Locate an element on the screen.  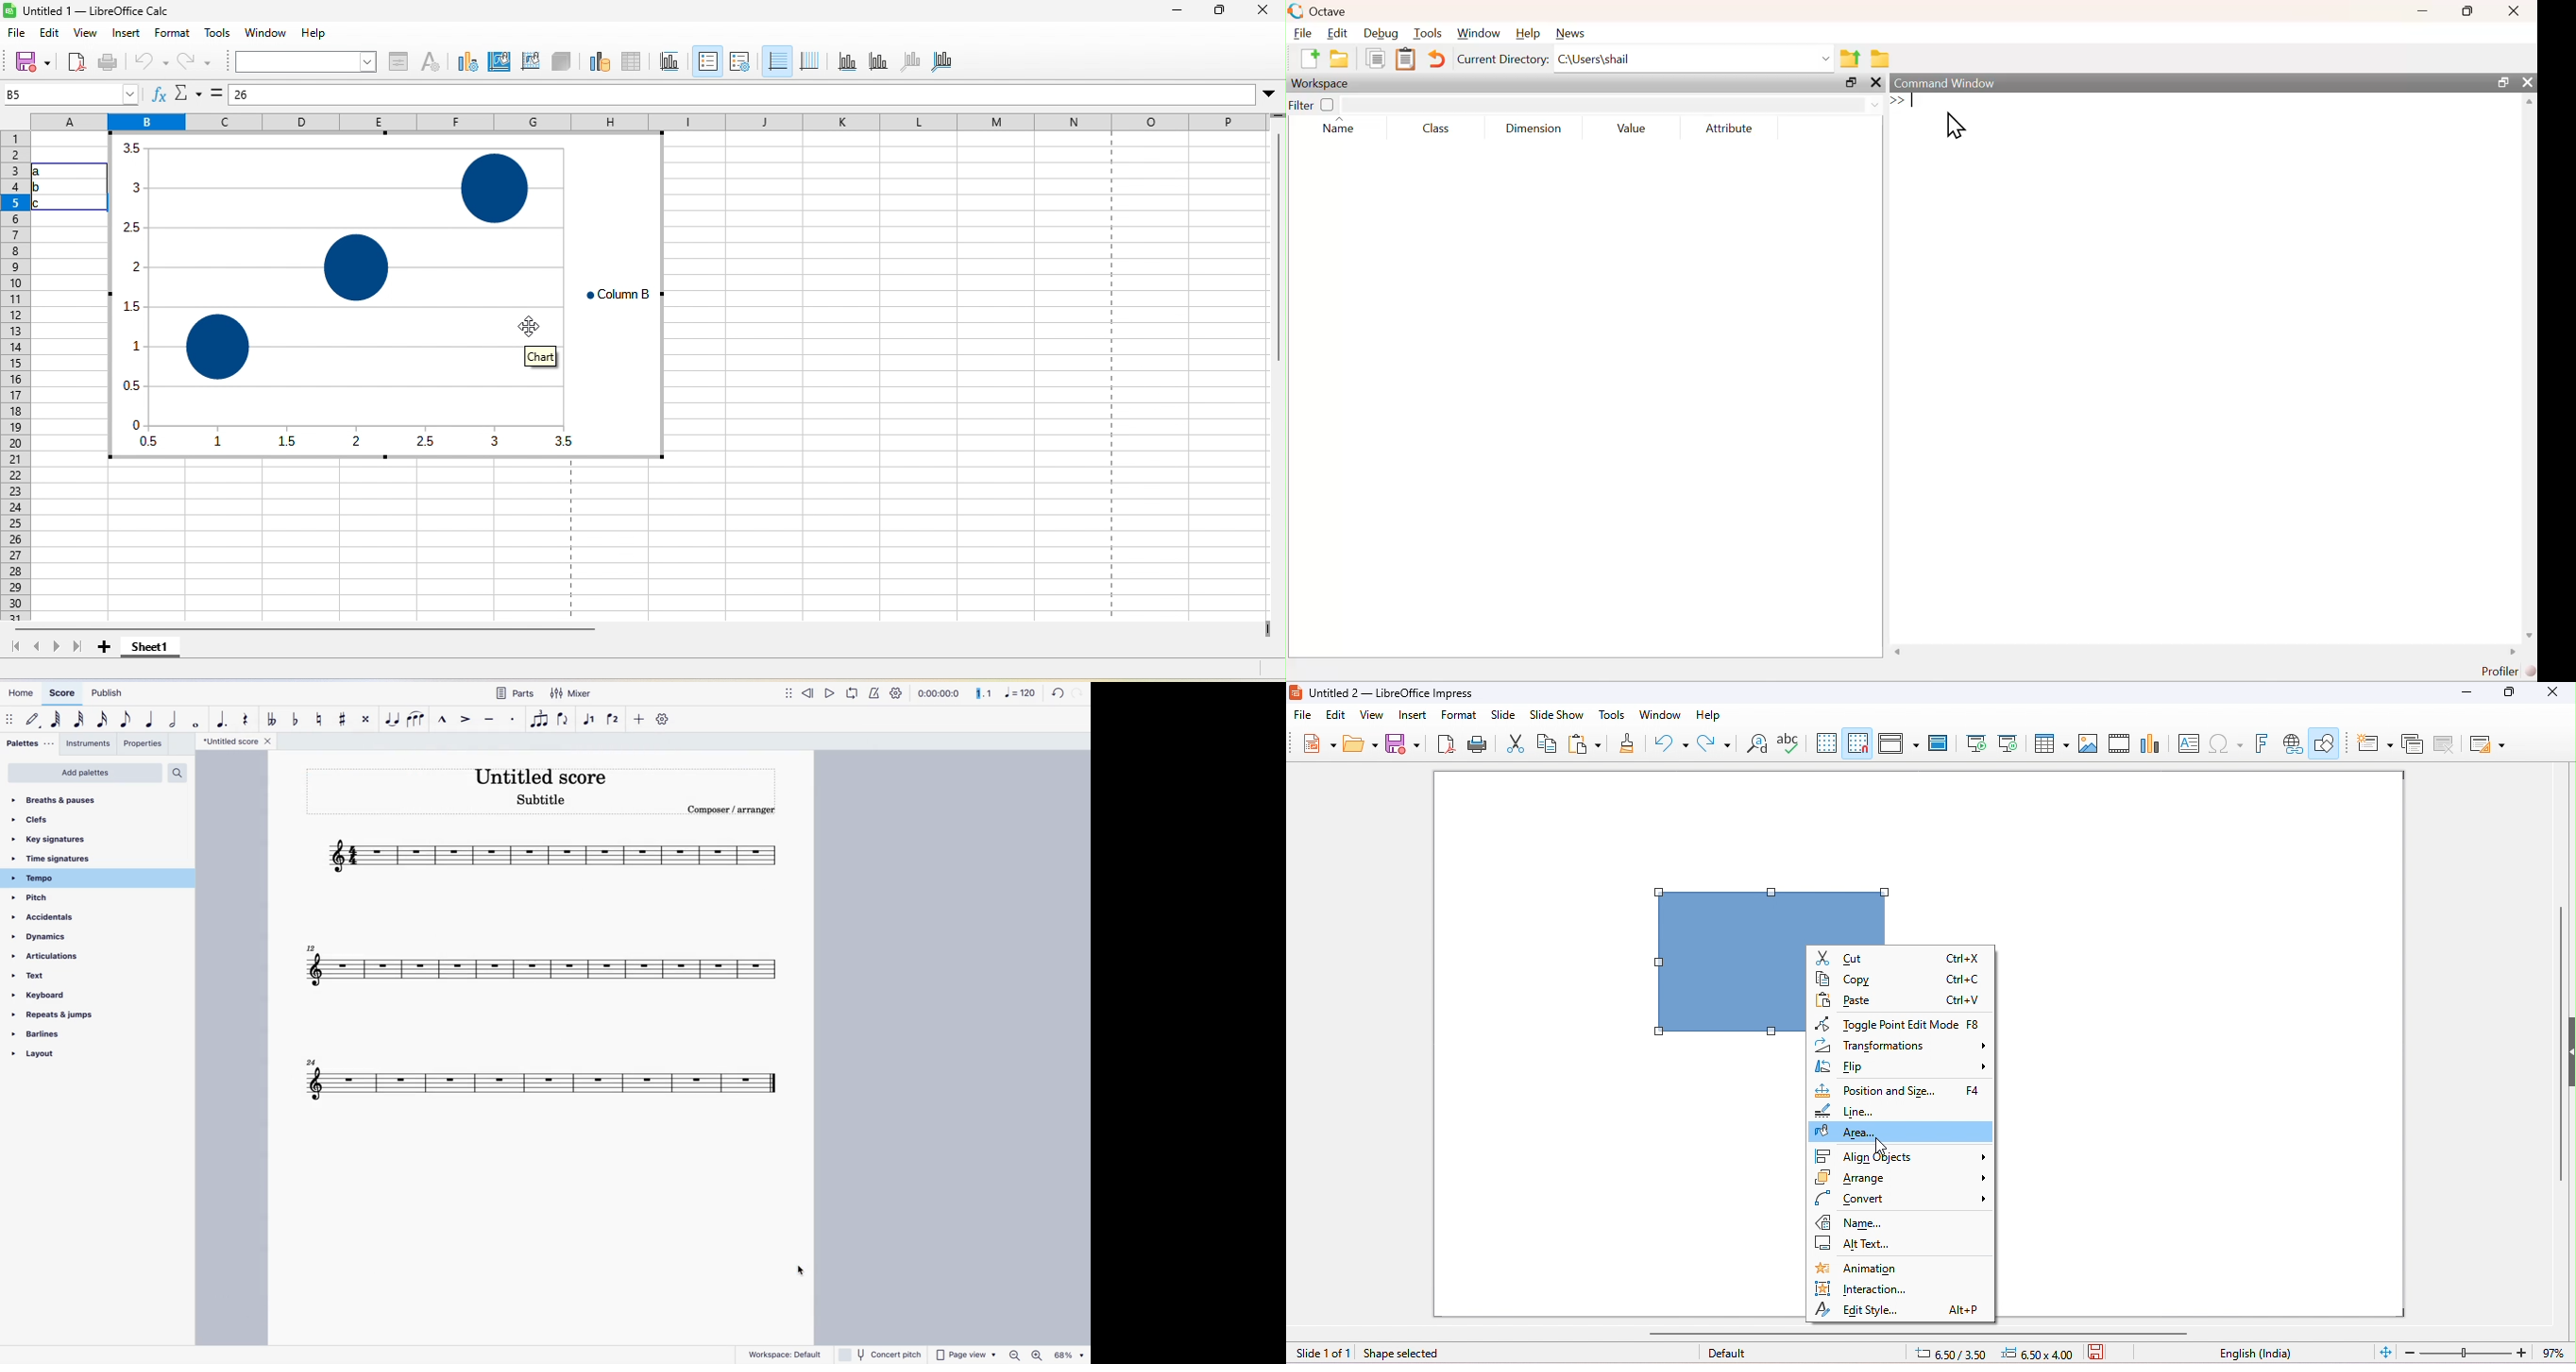
97% (zoom) is located at coordinates (2483, 1353).